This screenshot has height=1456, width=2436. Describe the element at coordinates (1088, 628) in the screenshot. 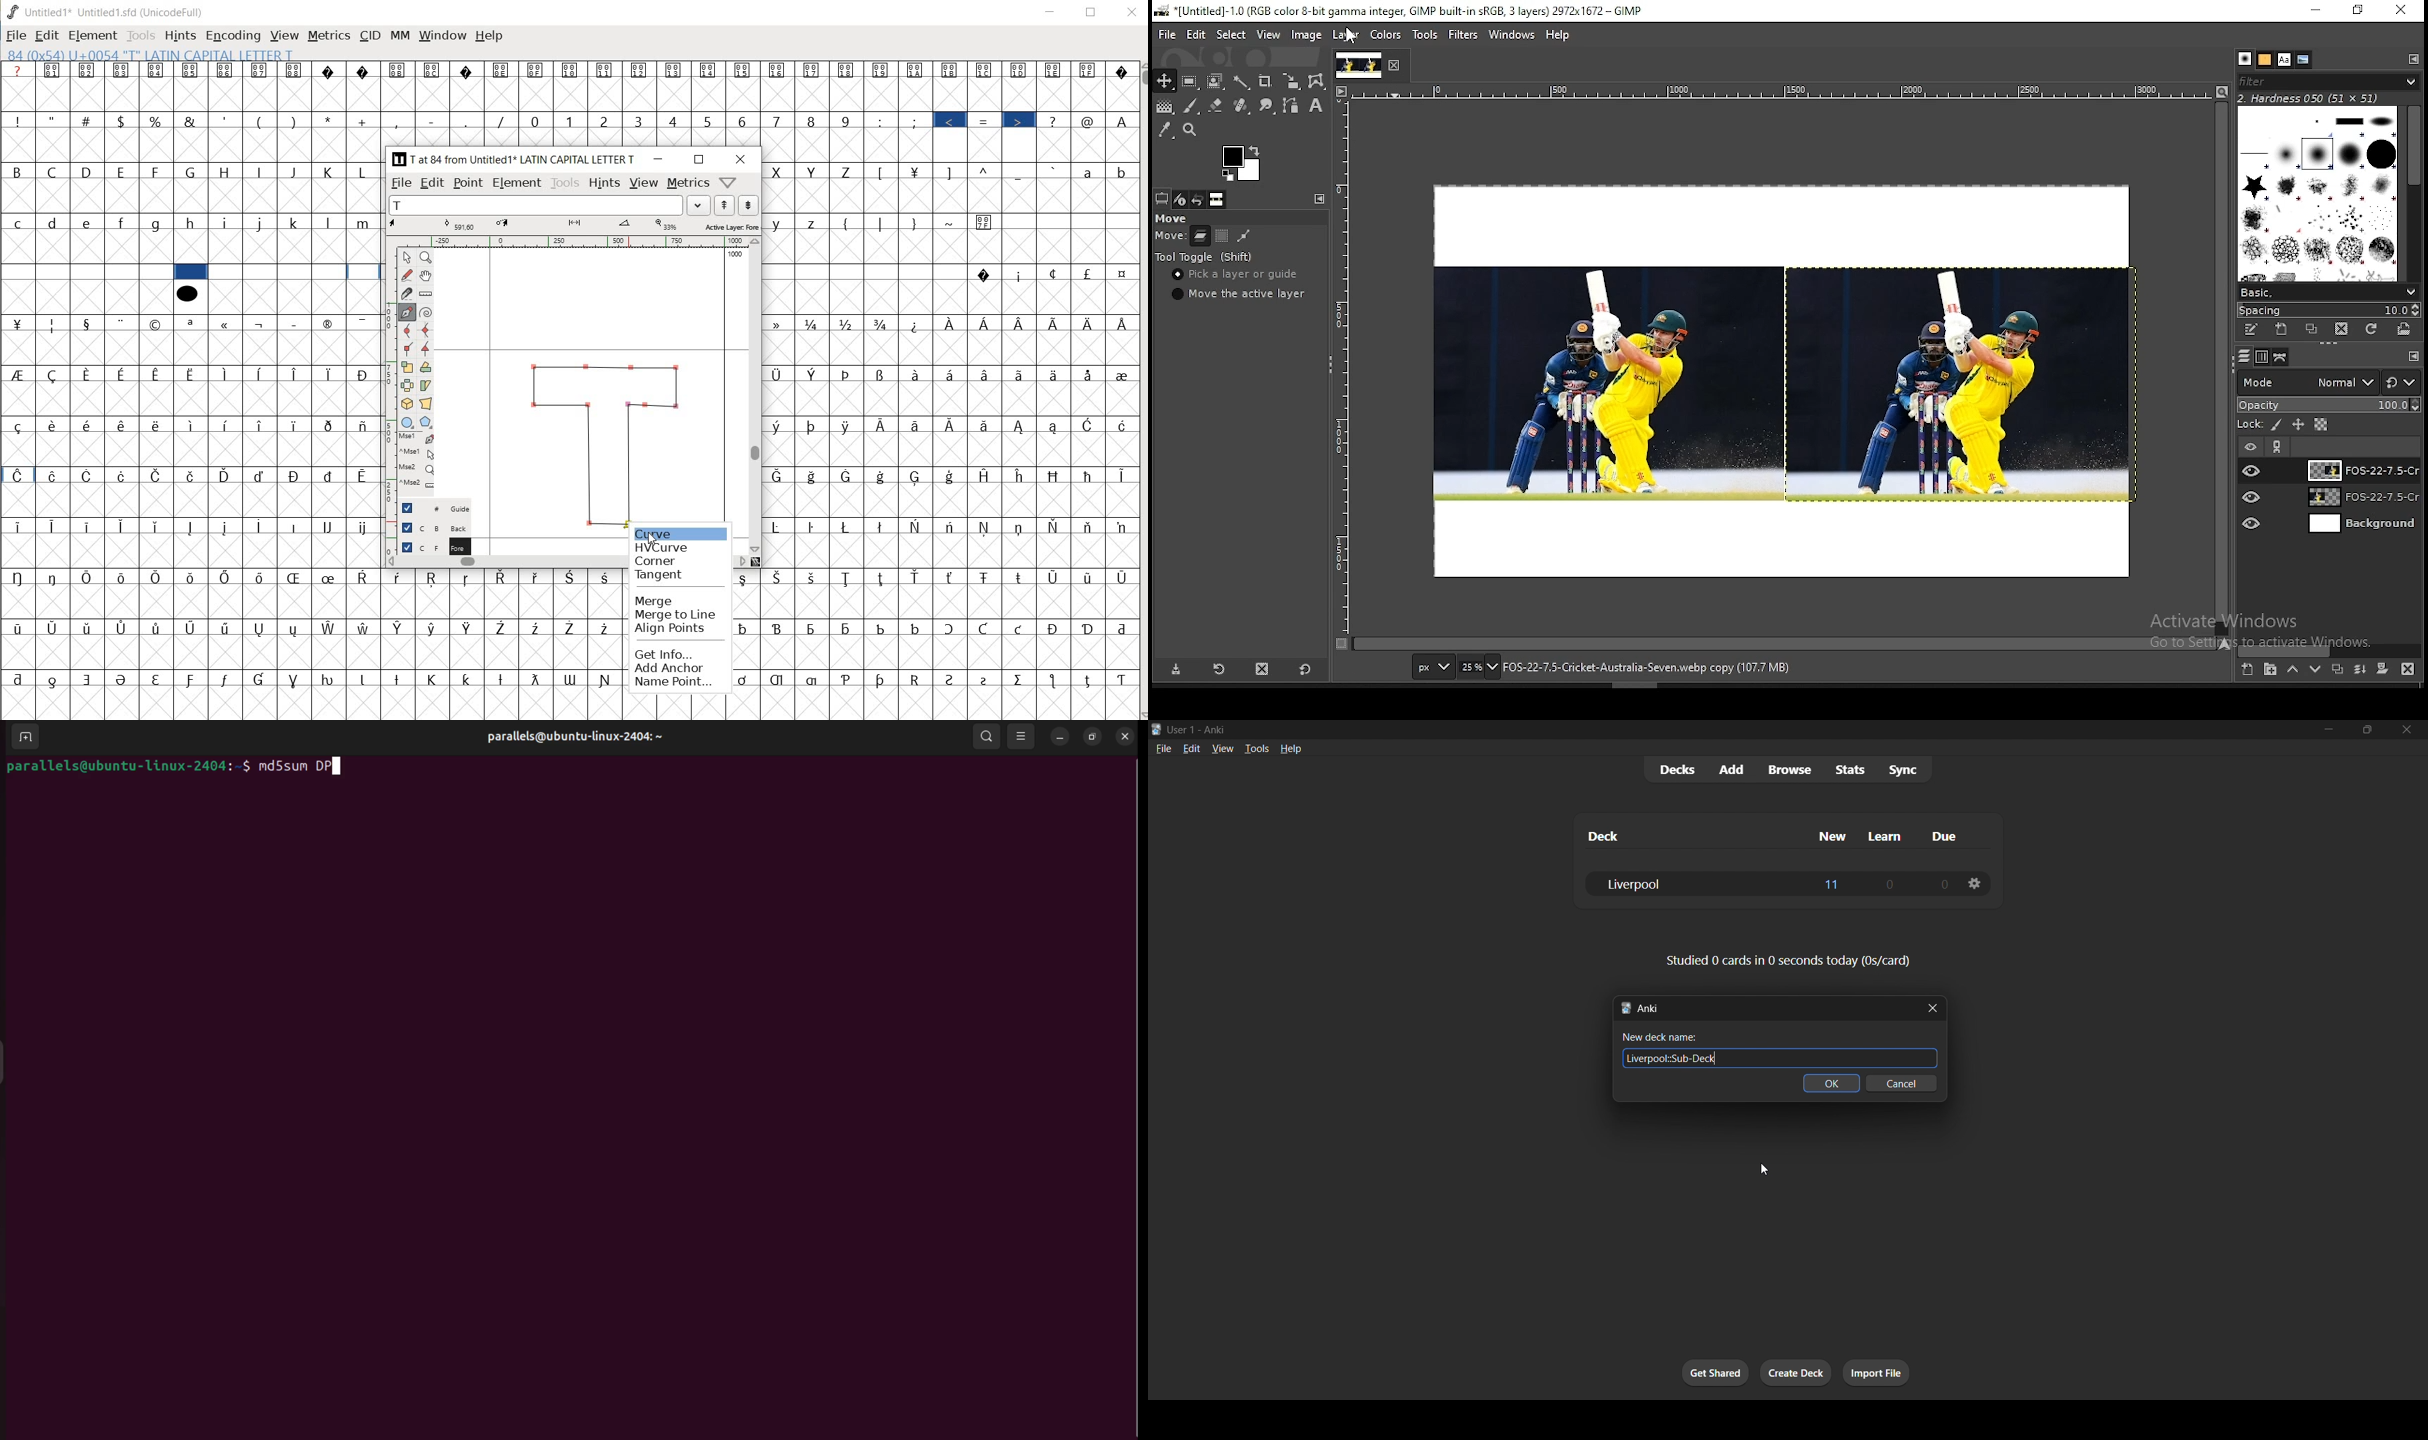

I see `Symbol` at that location.